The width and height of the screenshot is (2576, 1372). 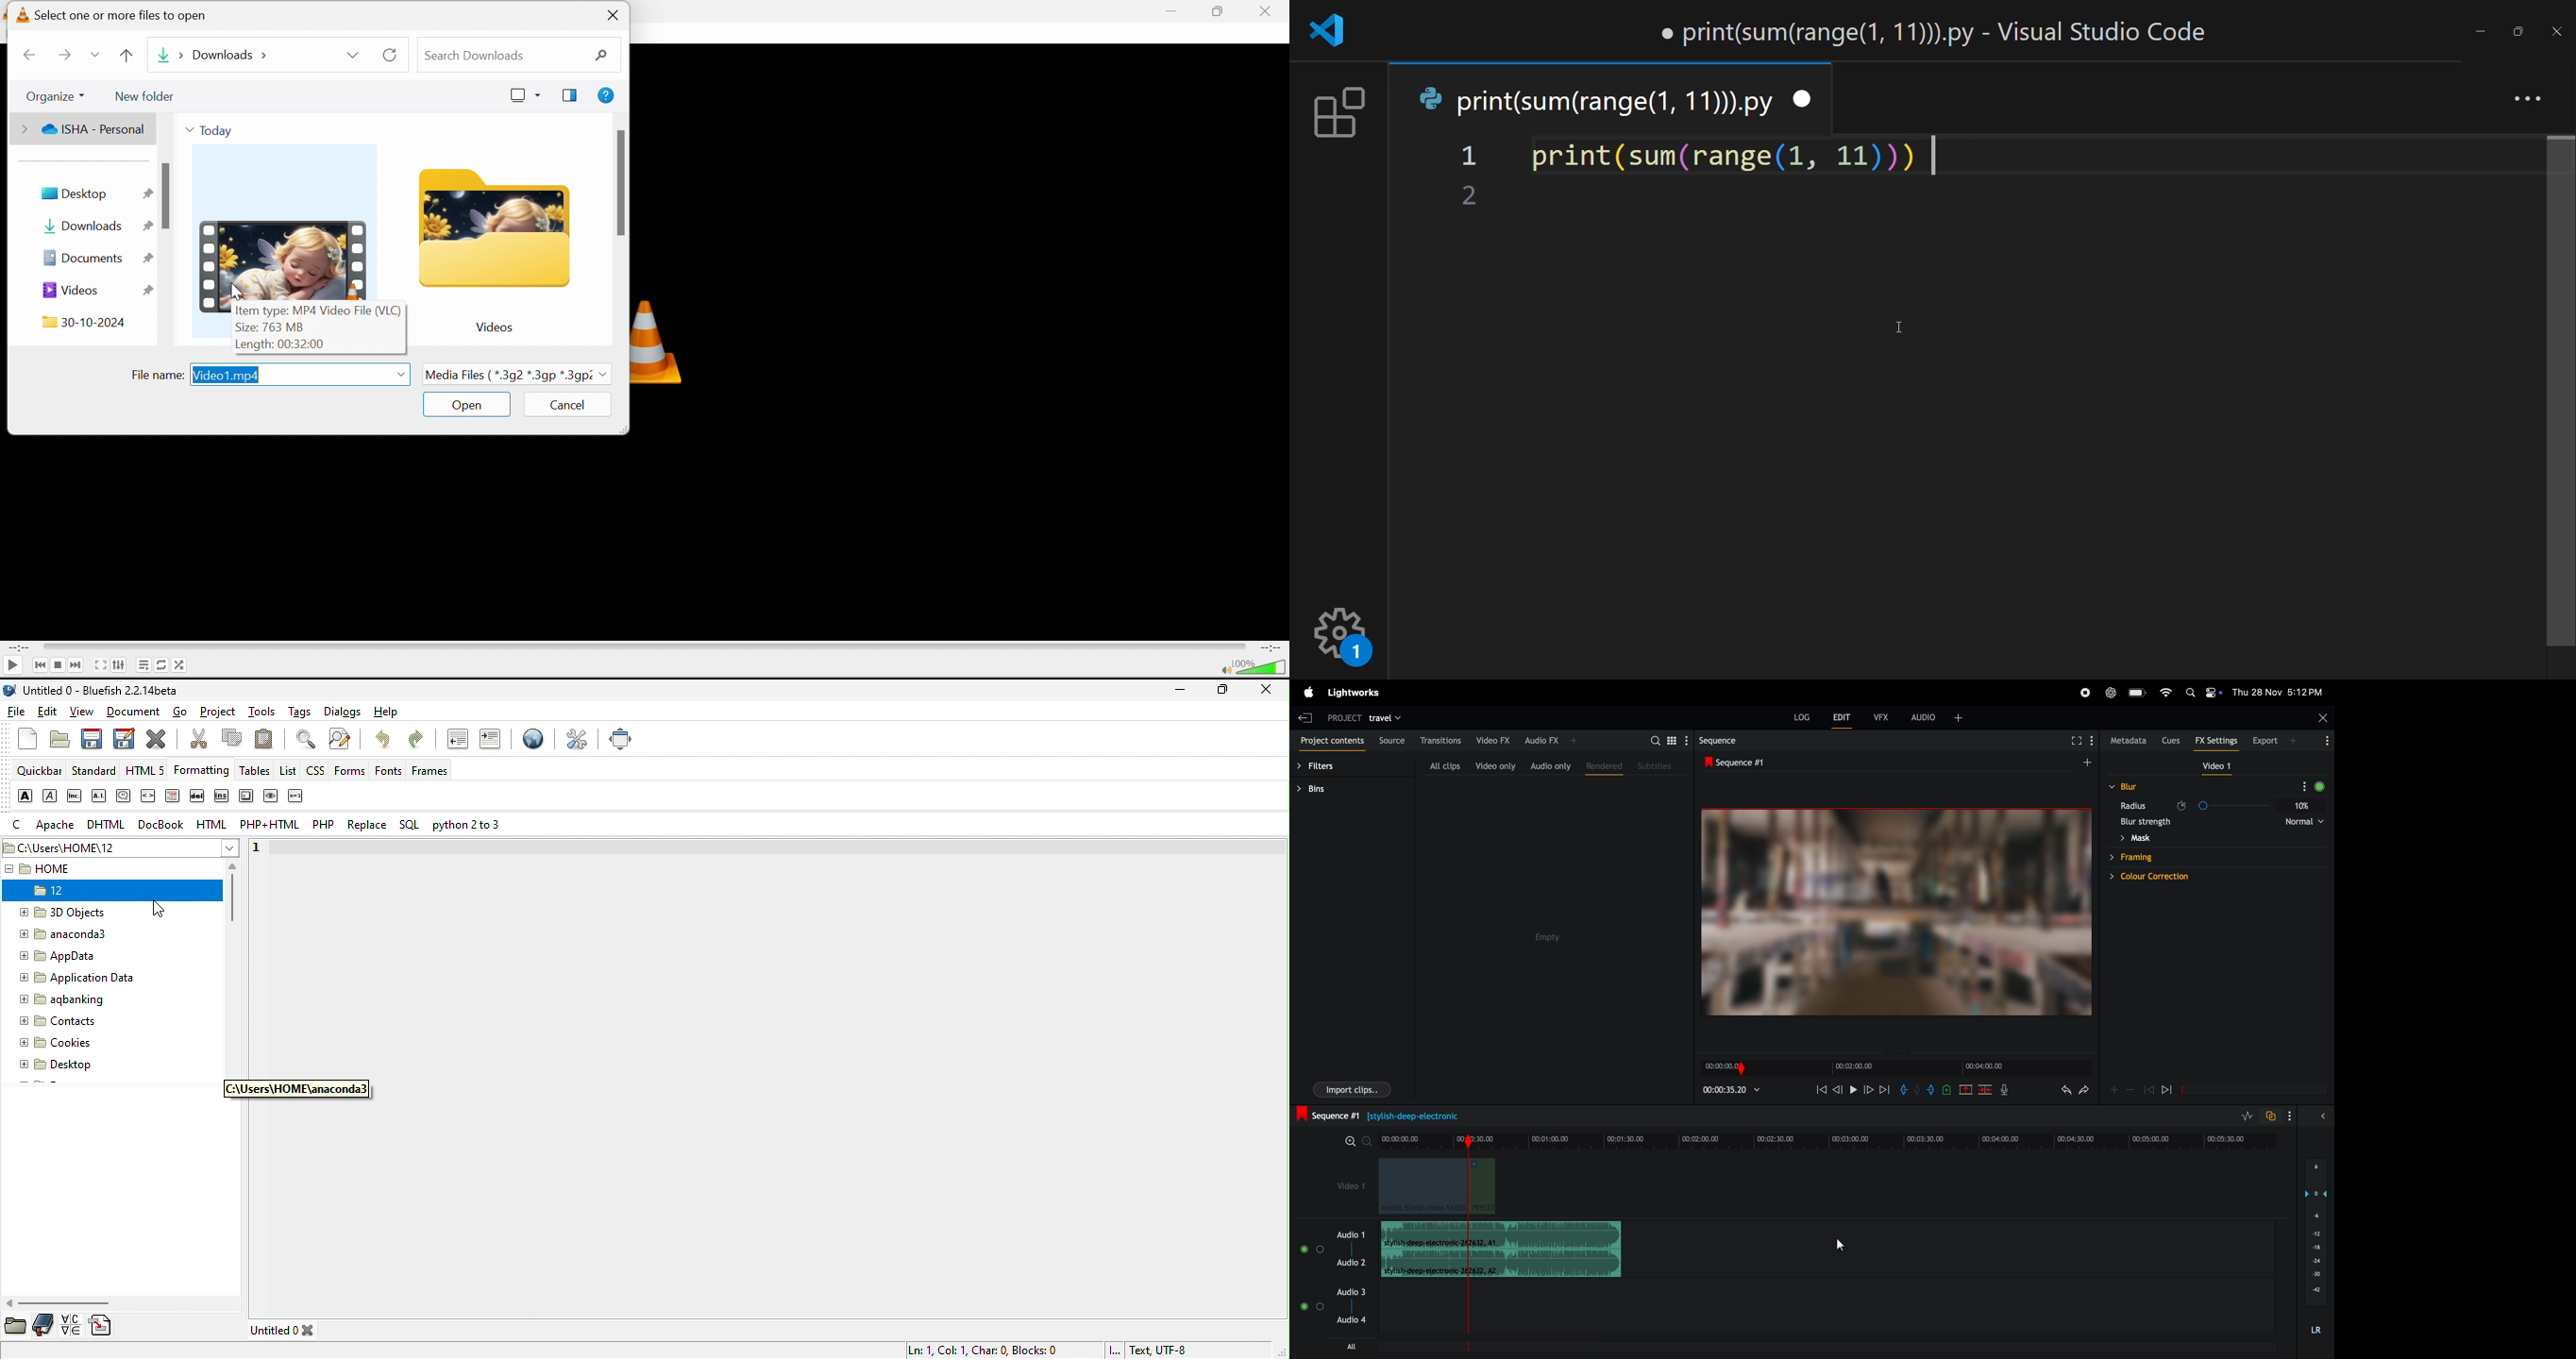 I want to click on rendered, so click(x=1602, y=766).